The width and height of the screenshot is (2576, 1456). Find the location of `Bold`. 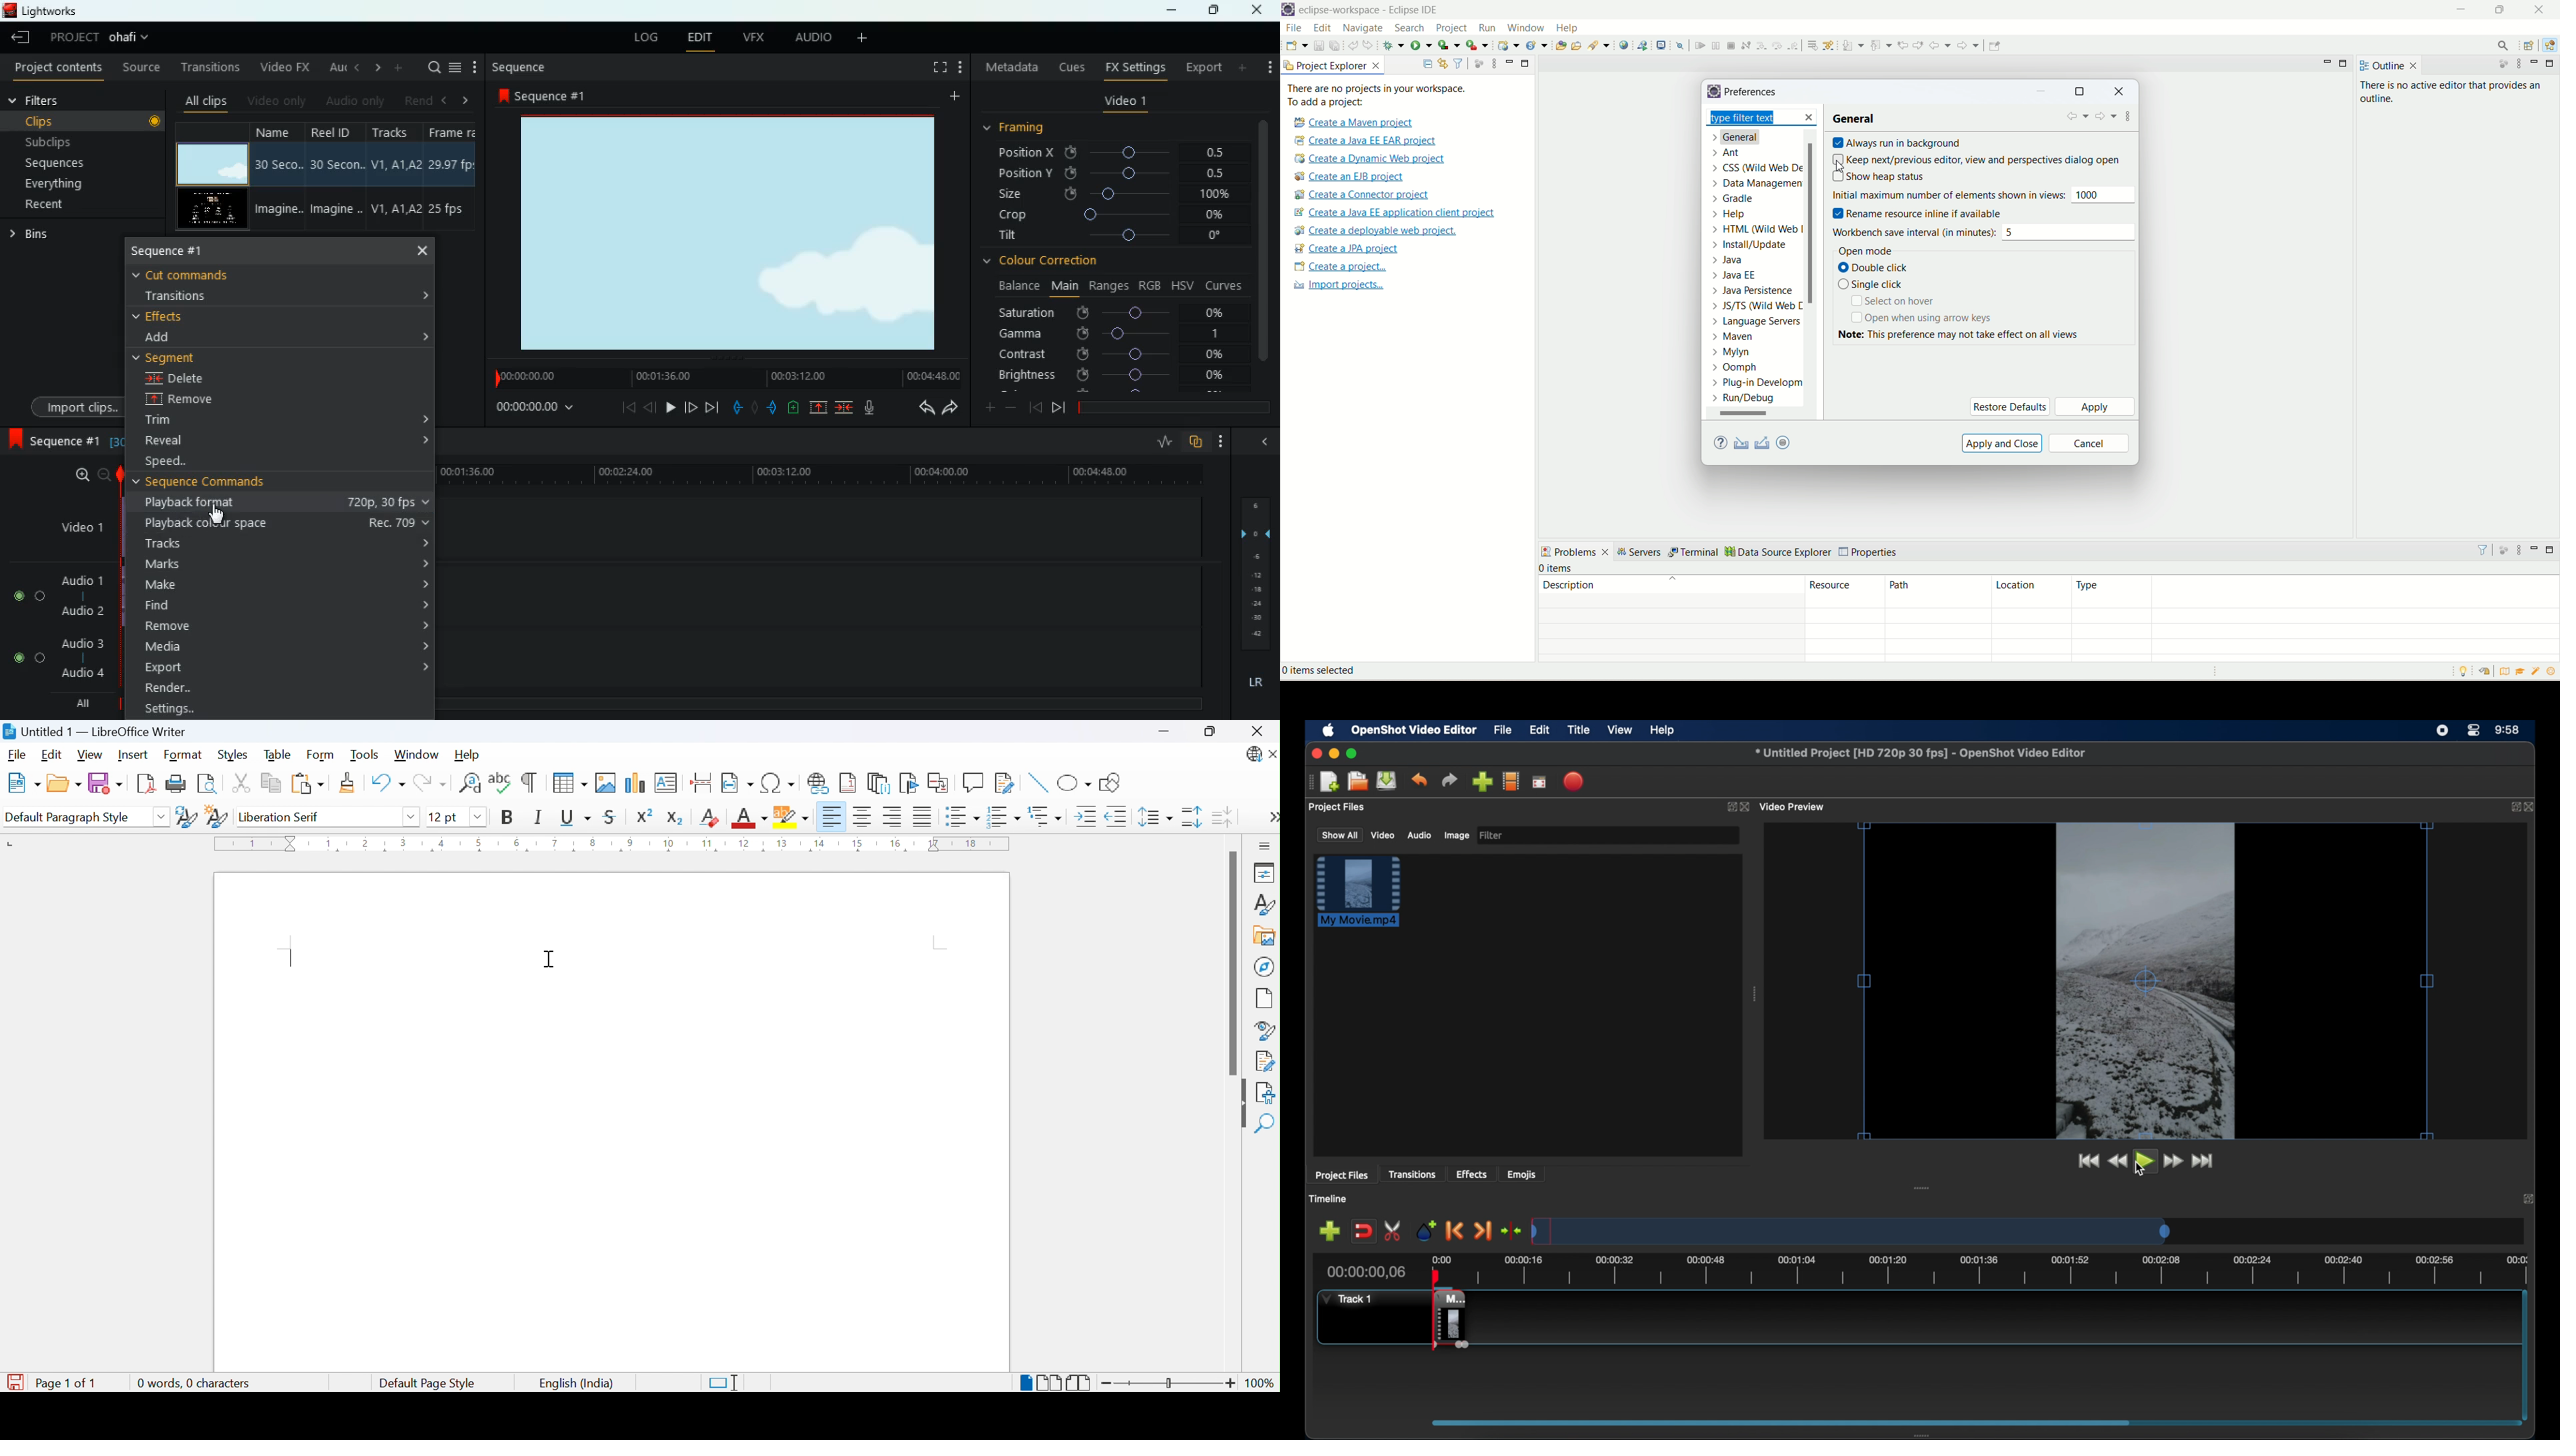

Bold is located at coordinates (510, 817).